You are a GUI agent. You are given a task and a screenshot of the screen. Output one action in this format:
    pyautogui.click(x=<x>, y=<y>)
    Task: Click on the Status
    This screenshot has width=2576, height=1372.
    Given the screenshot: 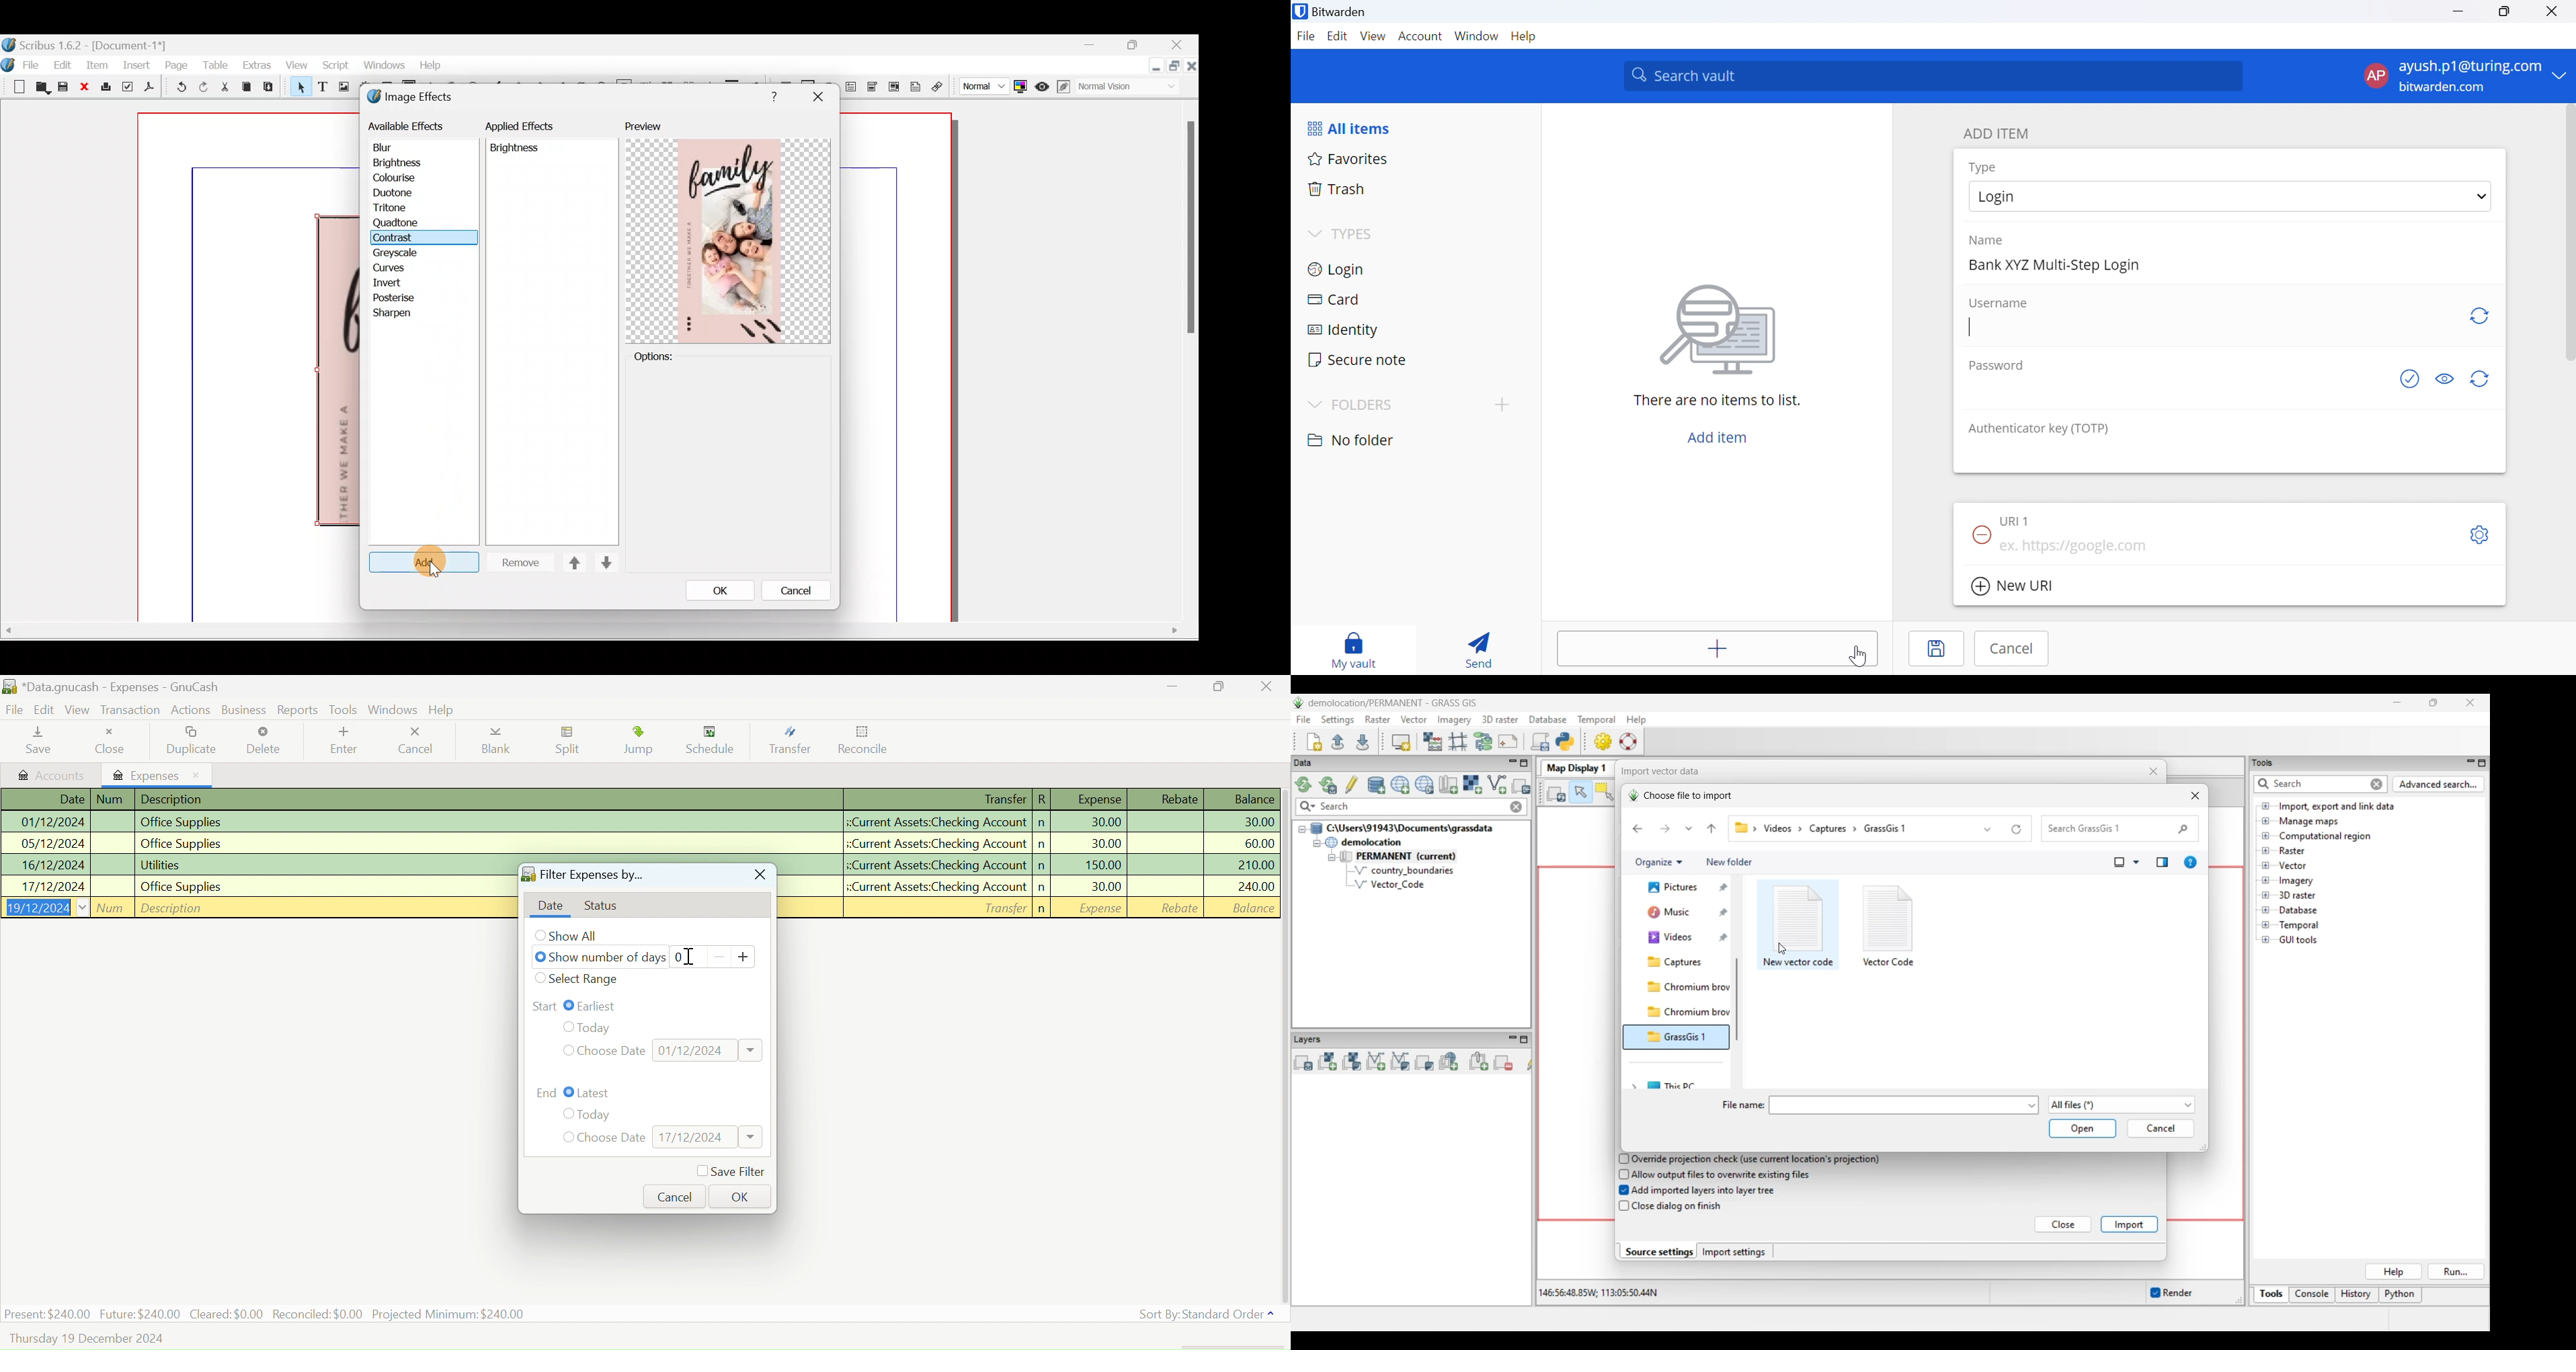 What is the action you would take?
    pyautogui.click(x=606, y=907)
    